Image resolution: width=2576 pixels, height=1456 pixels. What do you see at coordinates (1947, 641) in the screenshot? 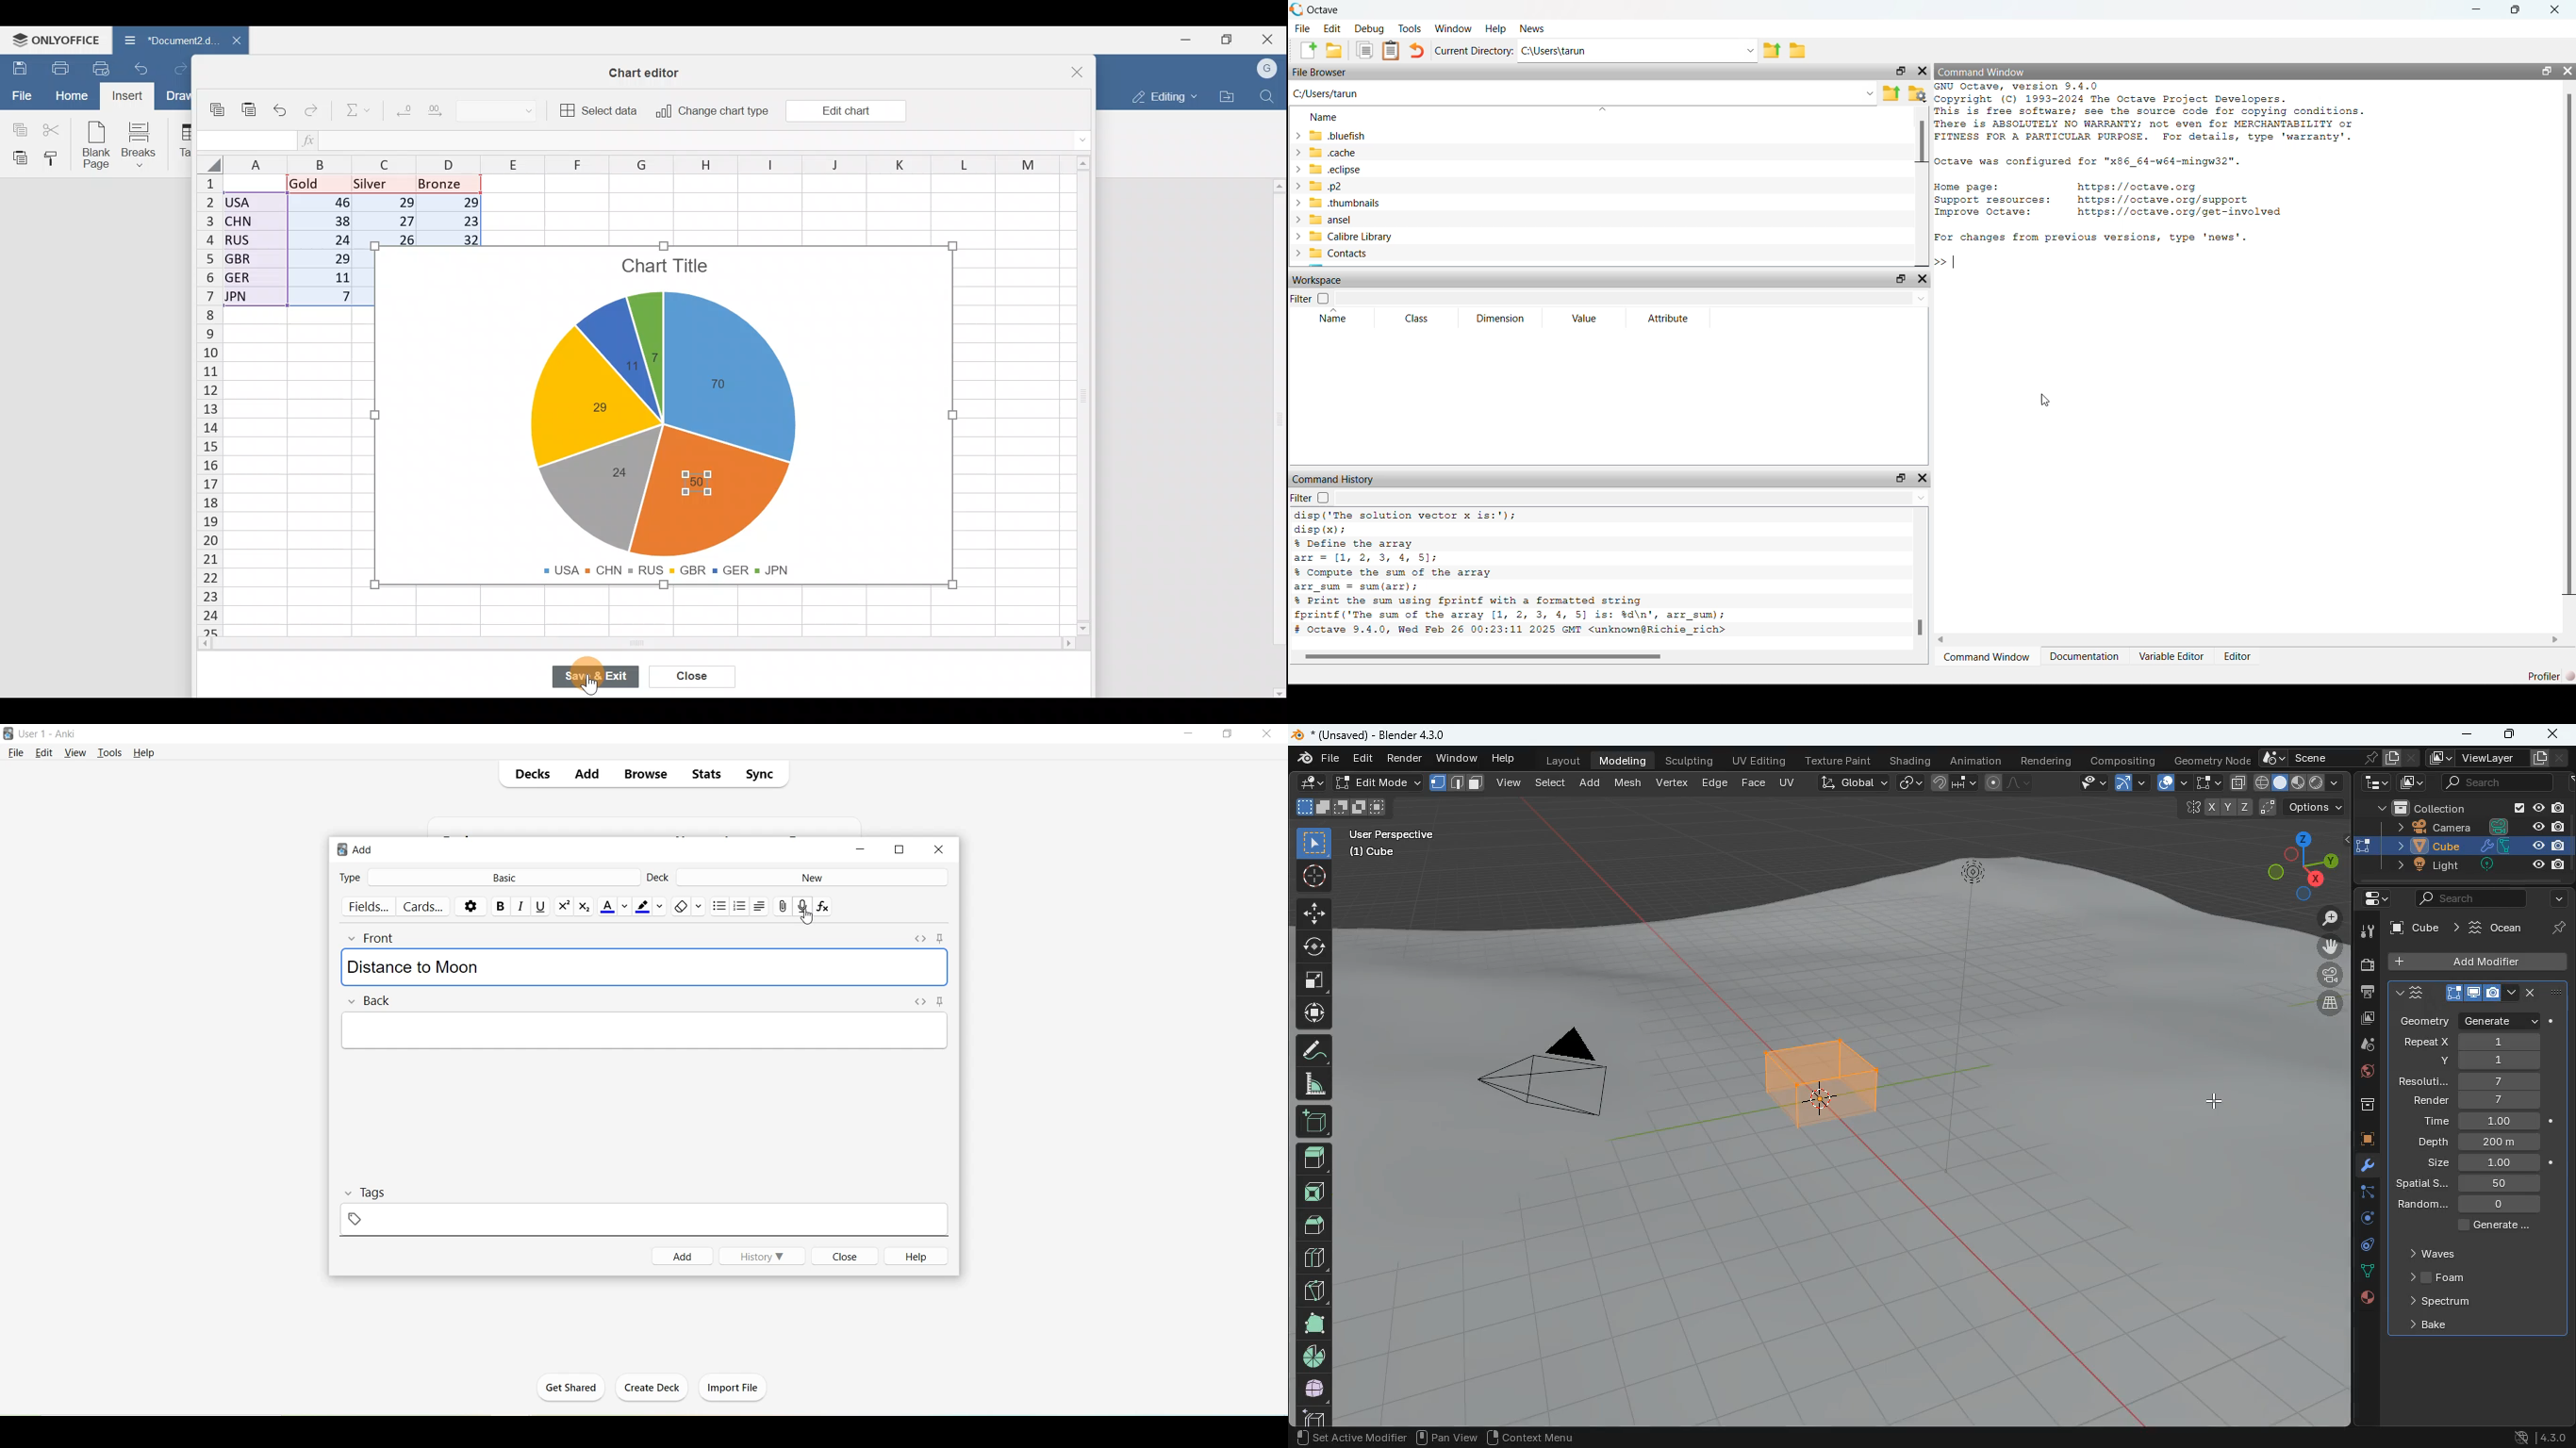
I see `Scrollbar left` at bounding box center [1947, 641].